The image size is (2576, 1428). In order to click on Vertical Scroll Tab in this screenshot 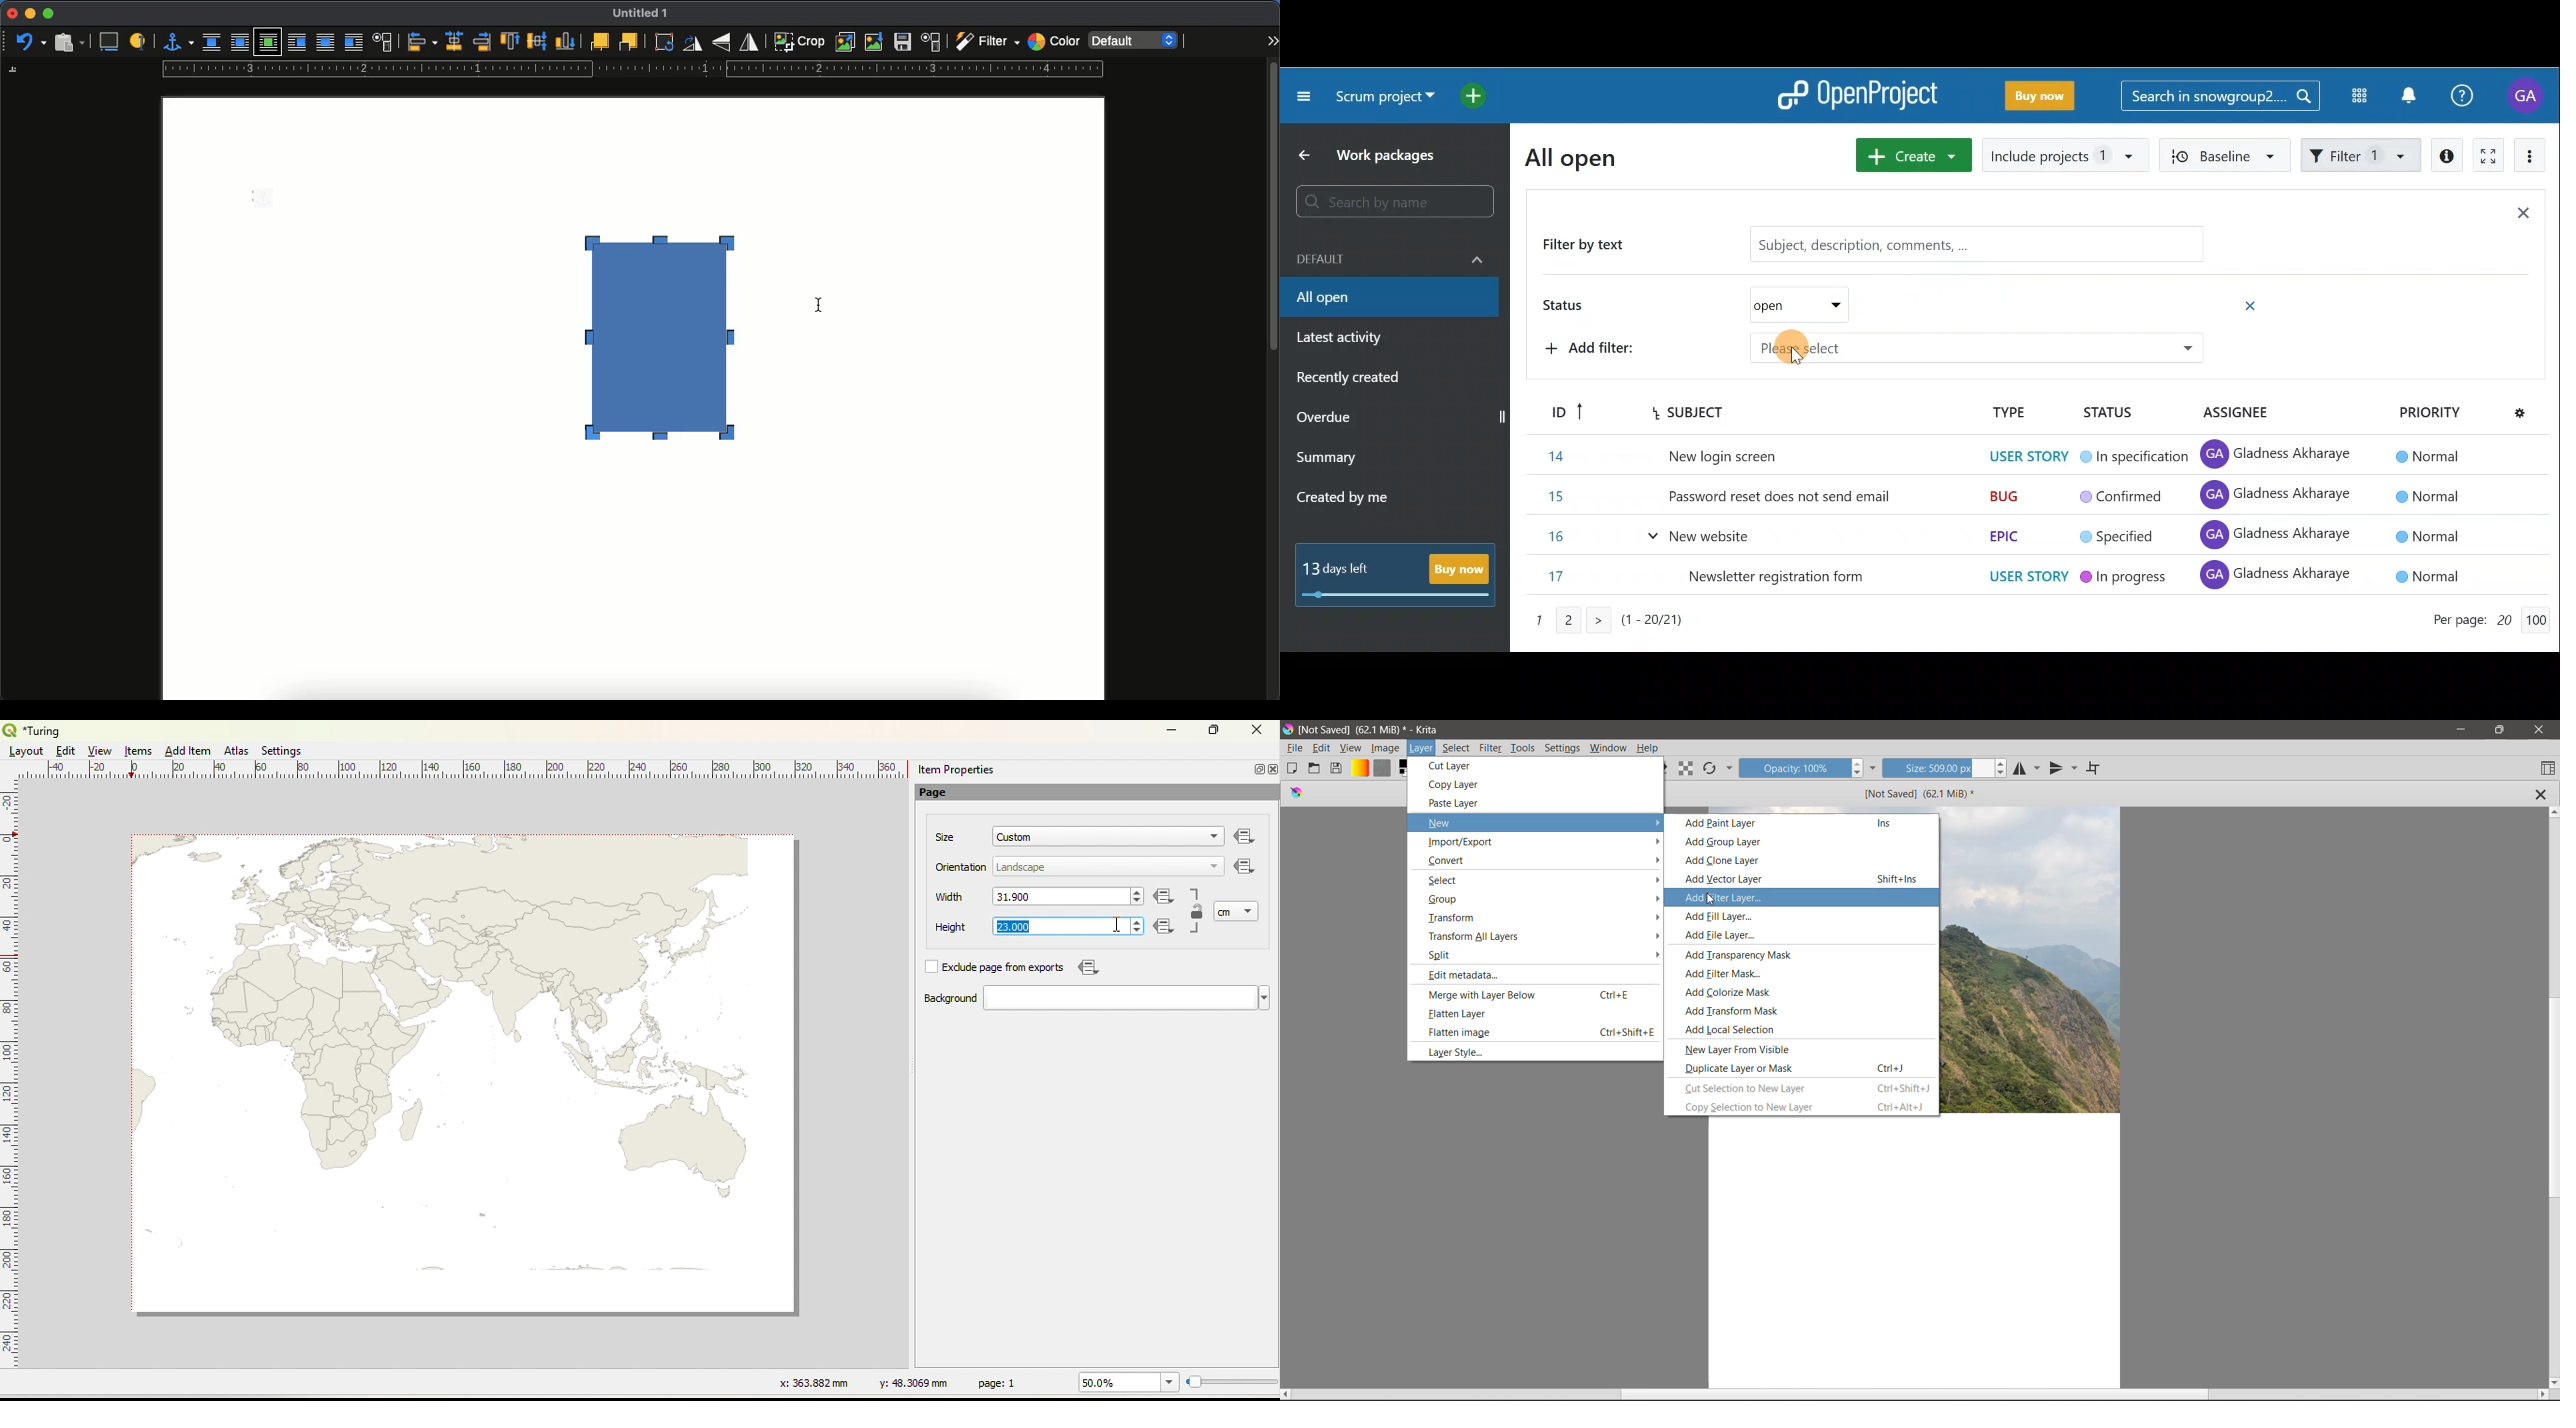, I will do `click(2552, 1097)`.